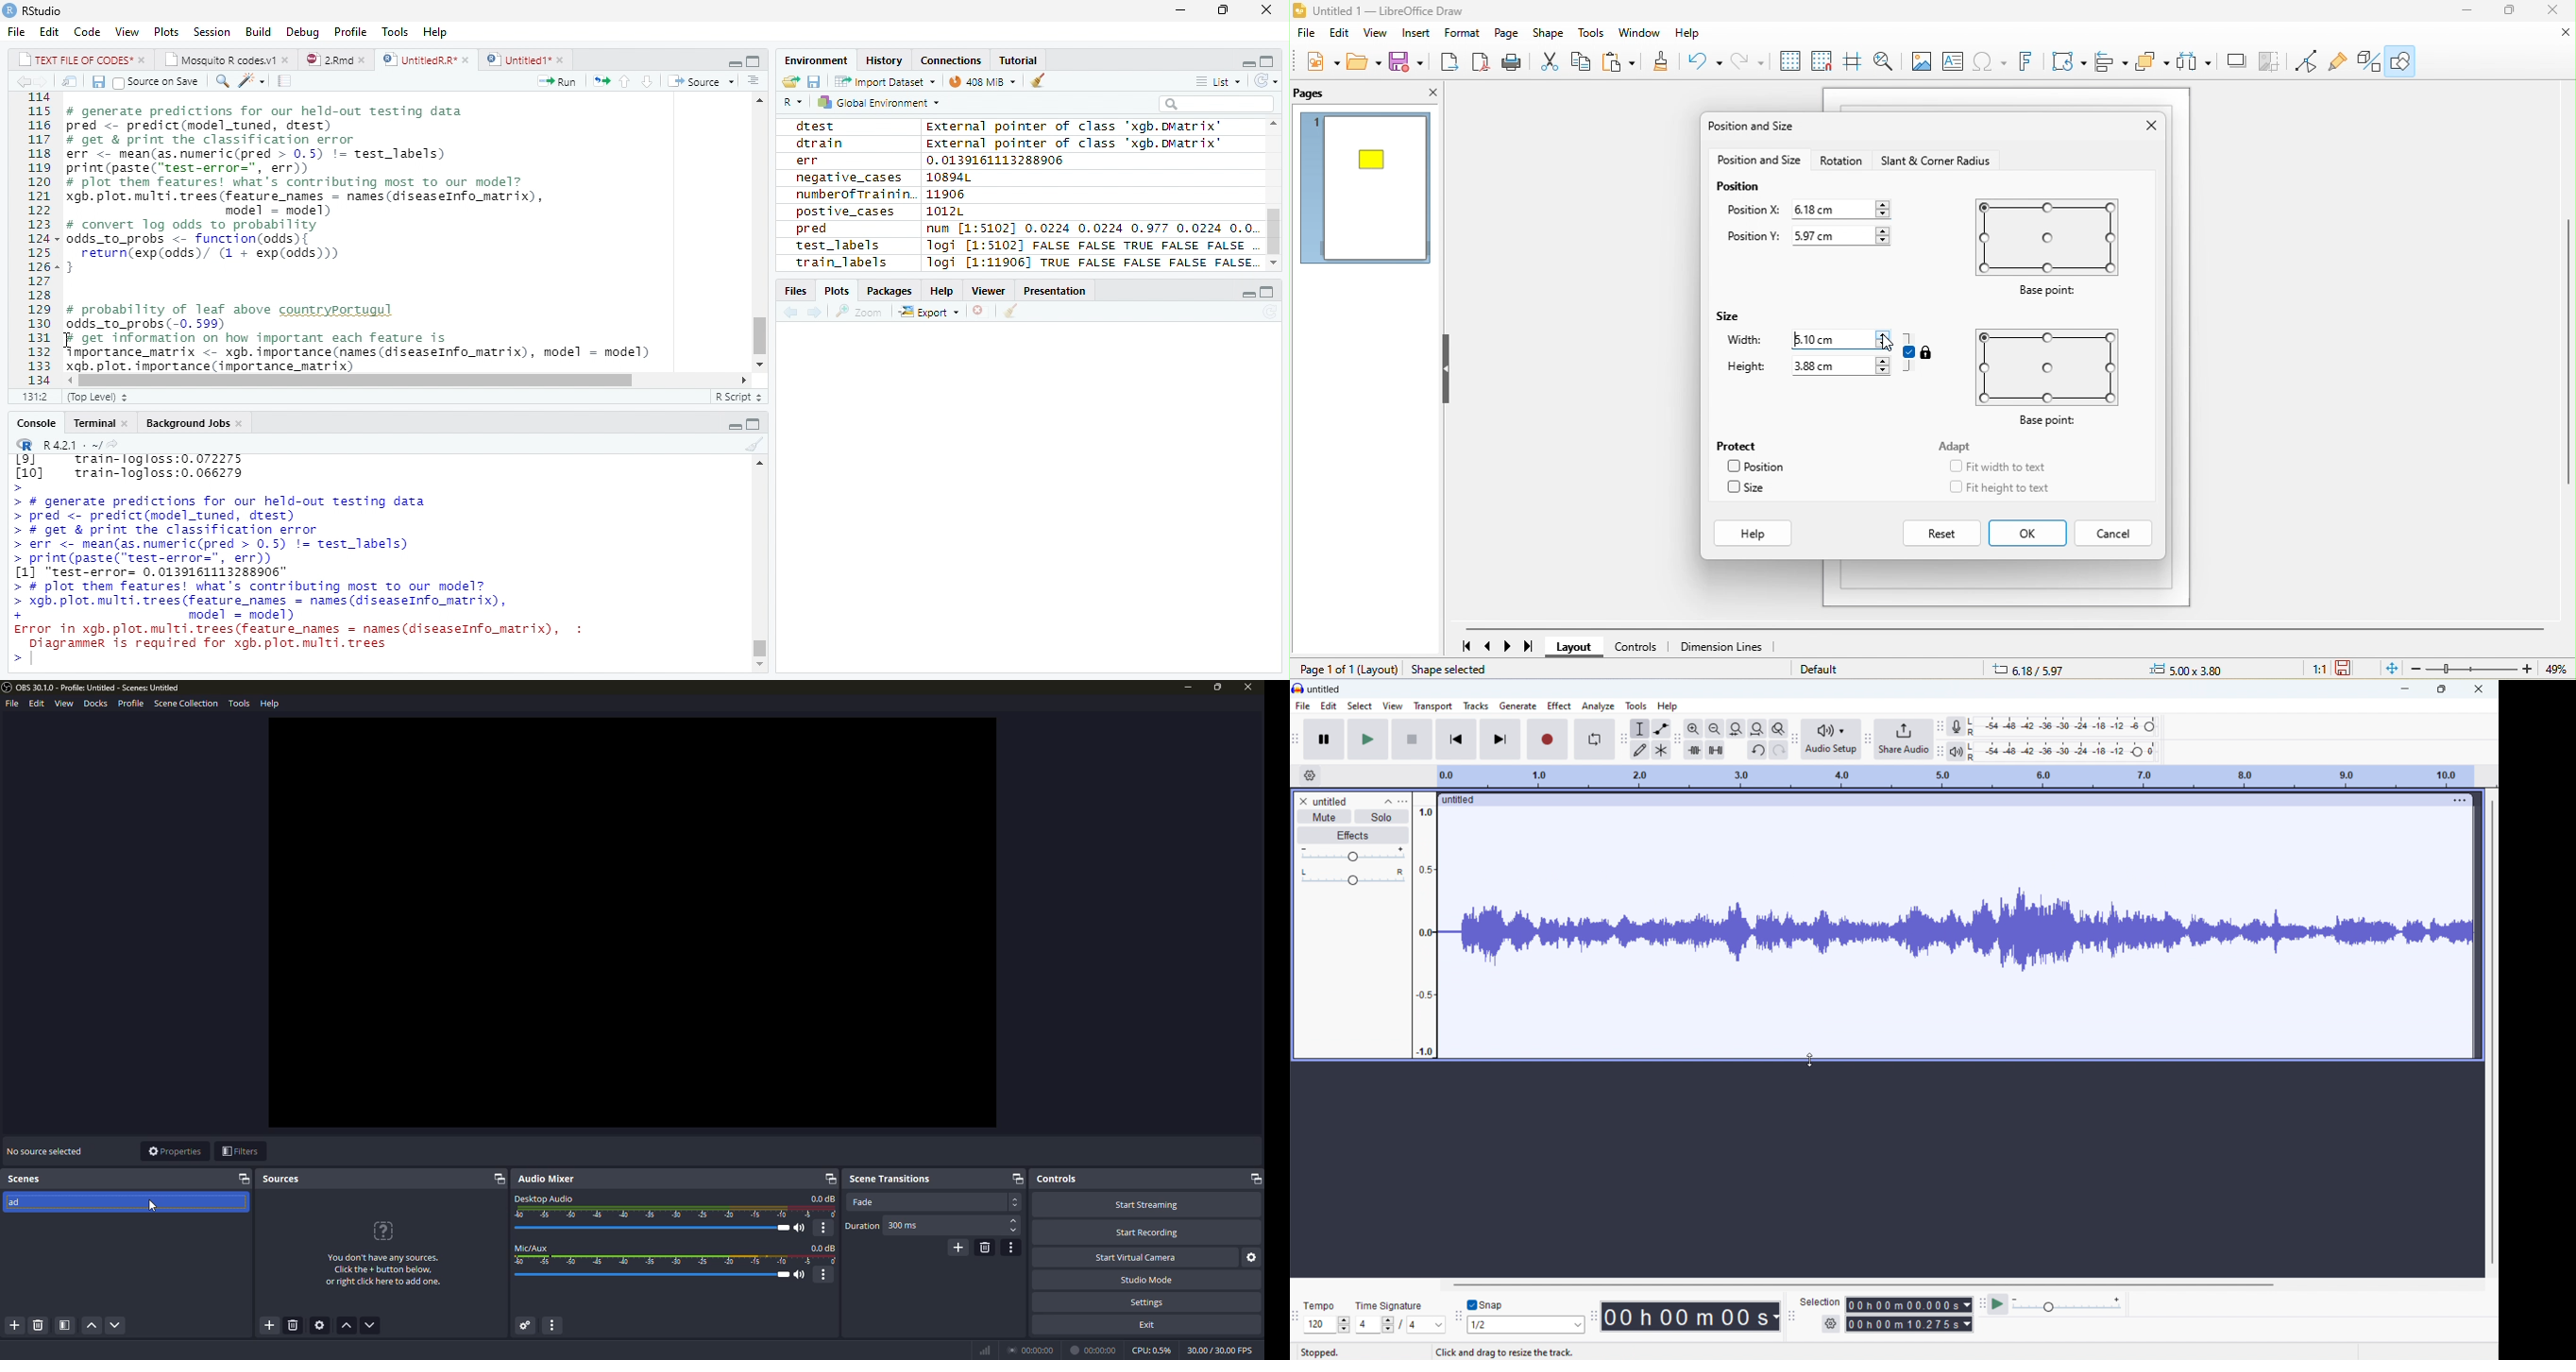 The width and height of the screenshot is (2576, 1372). What do you see at coordinates (1274, 196) in the screenshot?
I see `Scroll` at bounding box center [1274, 196].